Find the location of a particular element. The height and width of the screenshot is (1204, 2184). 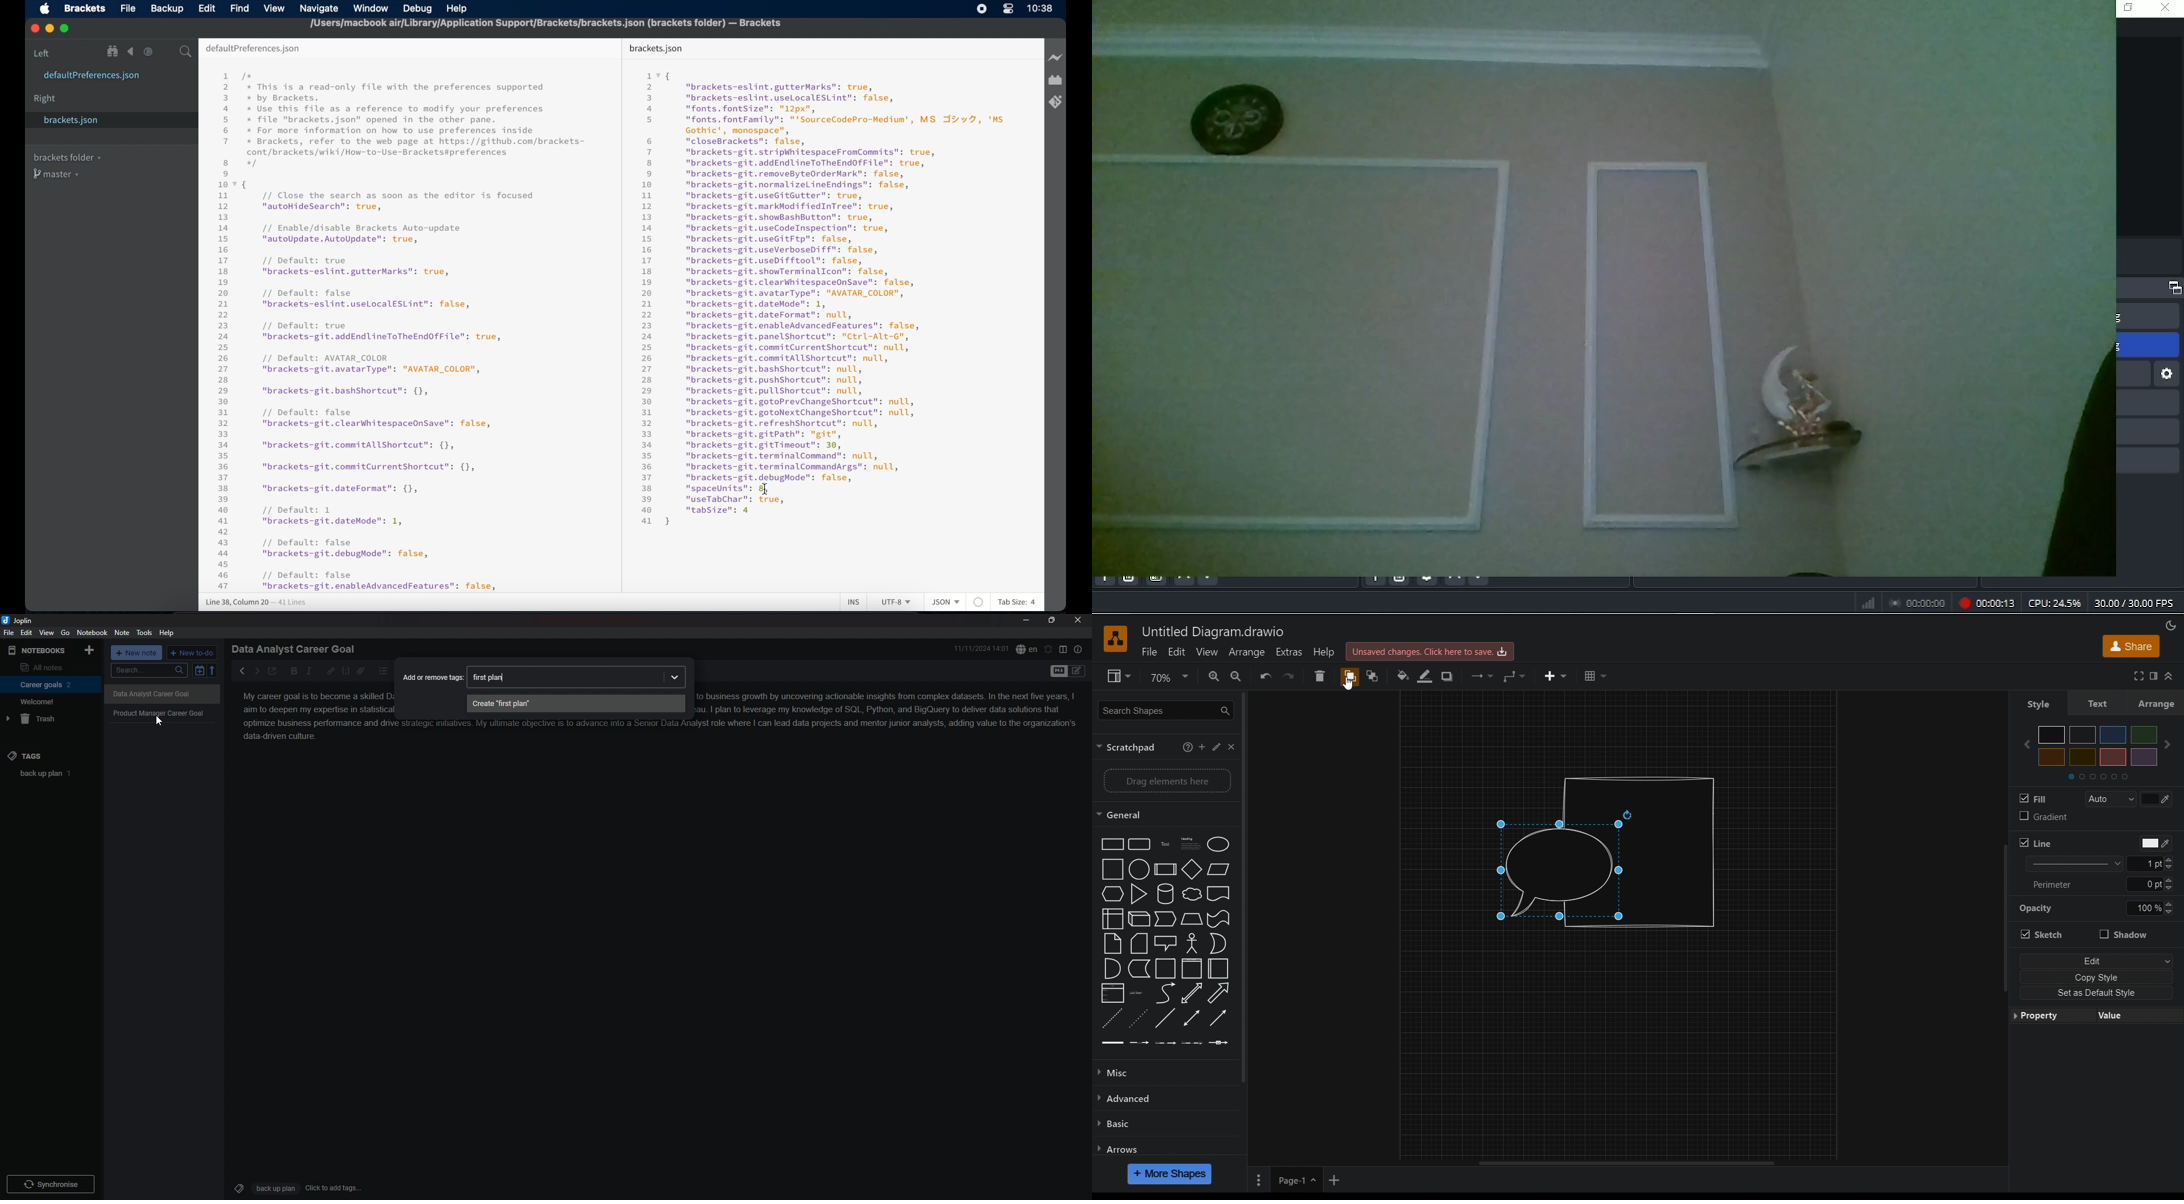

Textbox is located at coordinates (1191, 844).